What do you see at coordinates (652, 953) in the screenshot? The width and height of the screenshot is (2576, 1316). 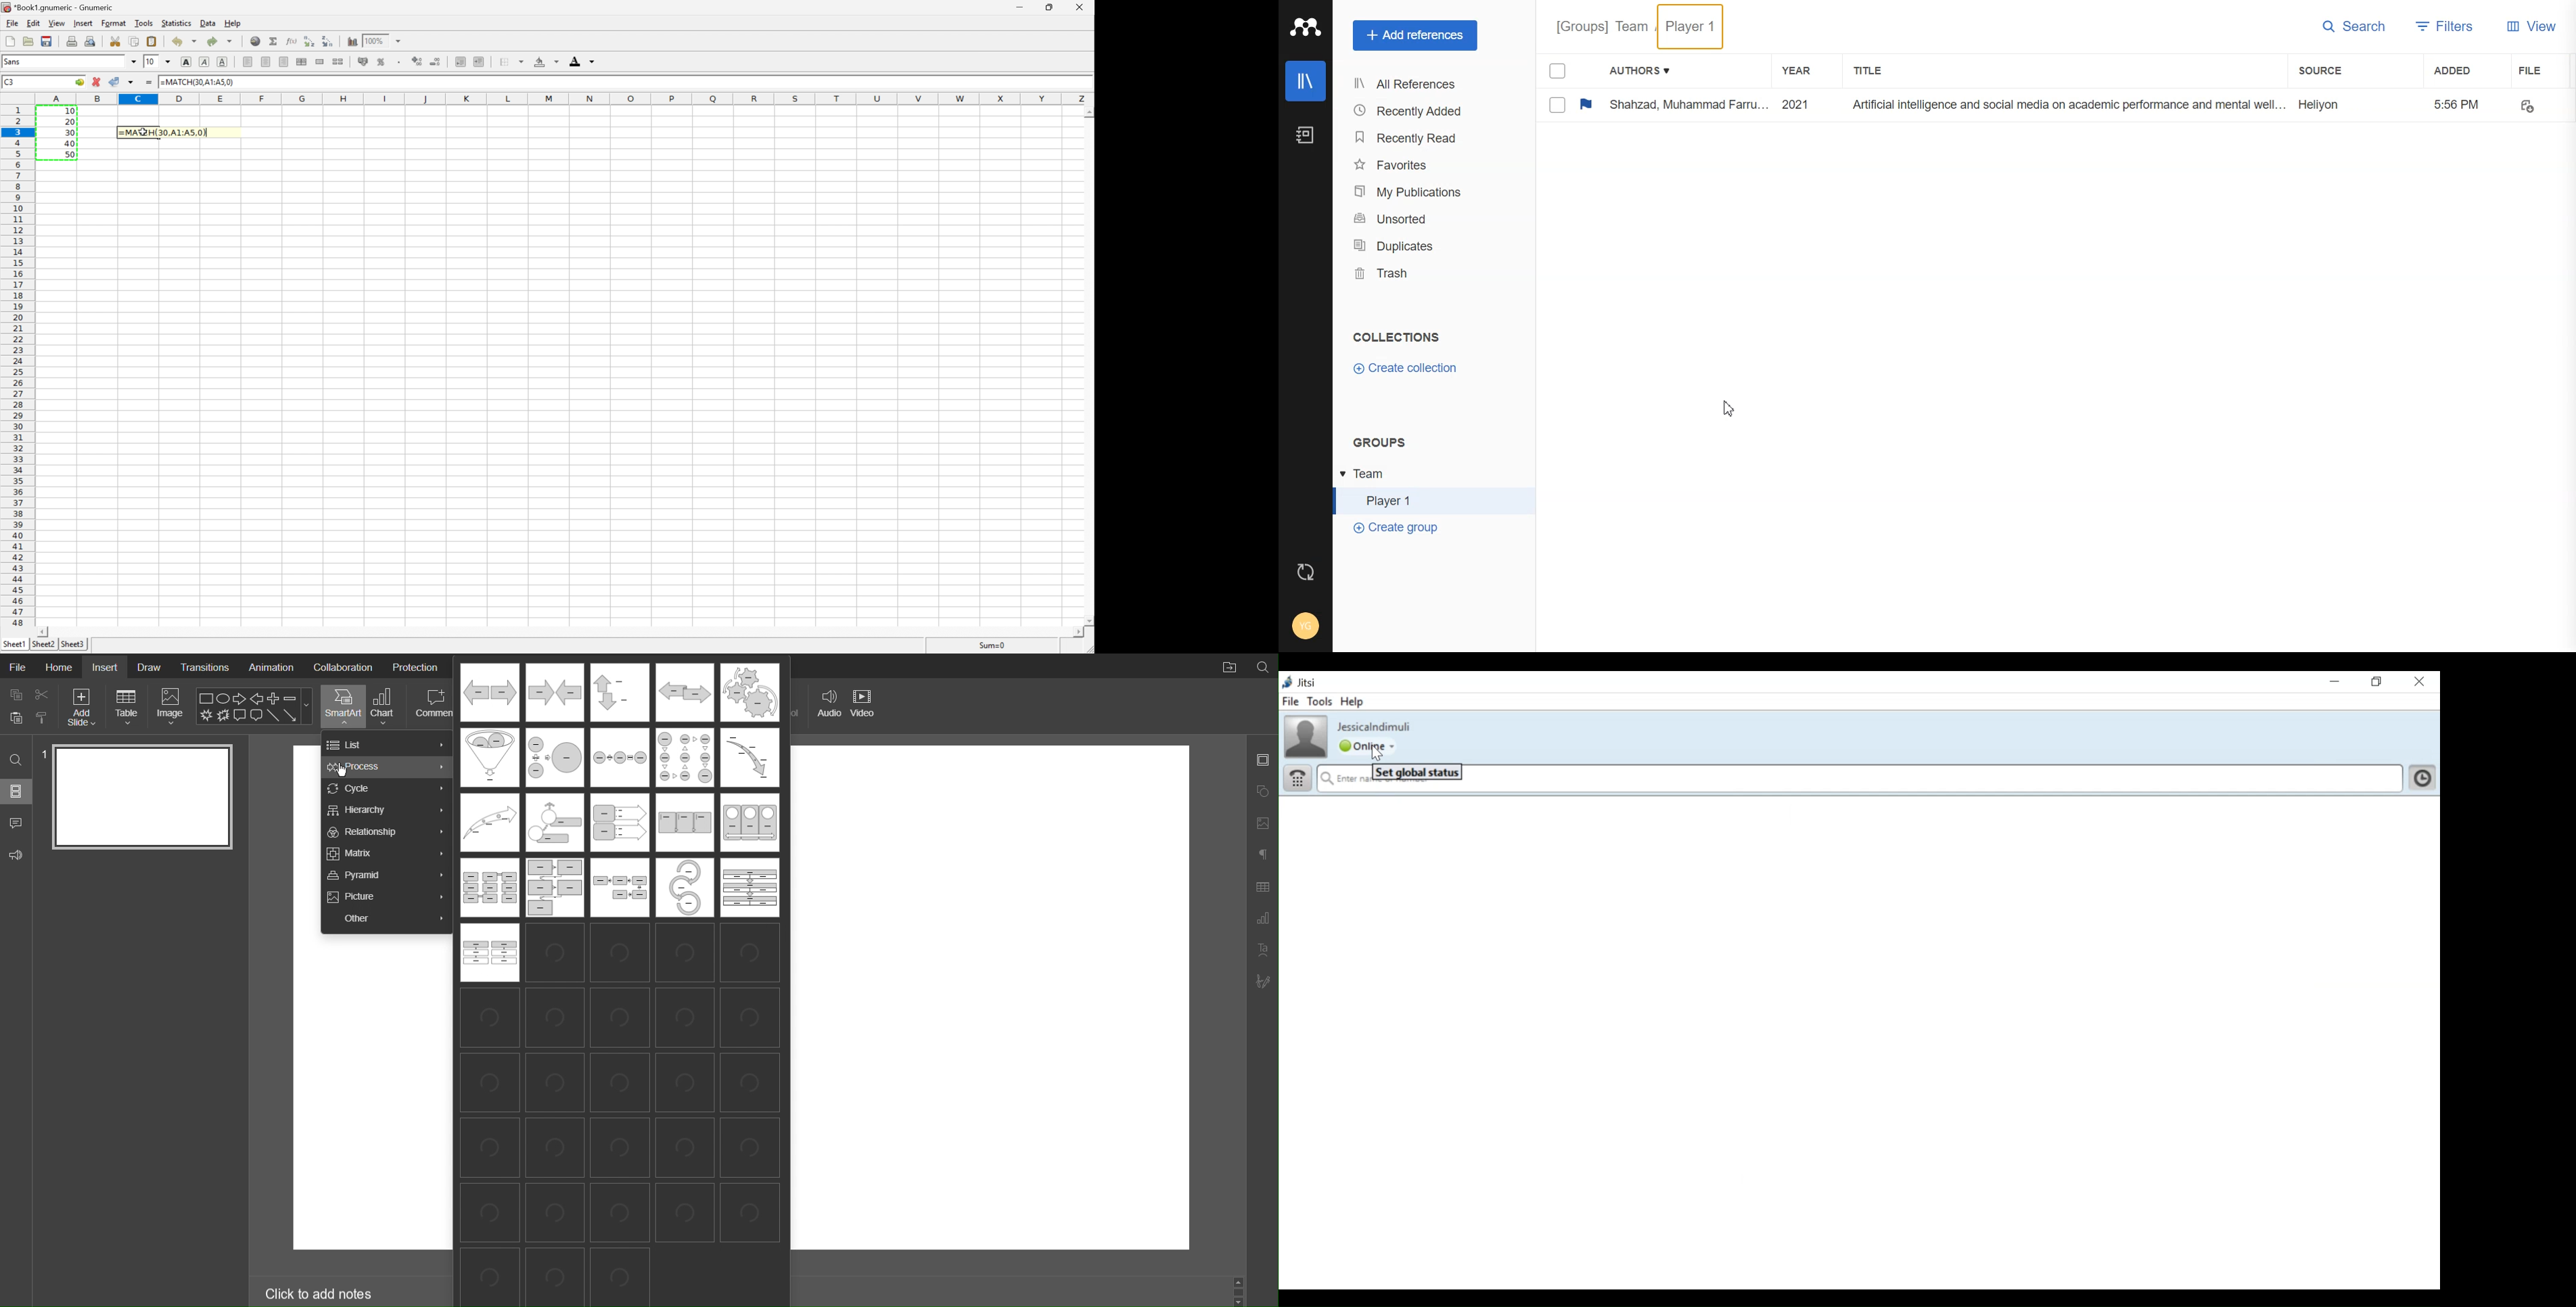 I see `process templates loading` at bounding box center [652, 953].